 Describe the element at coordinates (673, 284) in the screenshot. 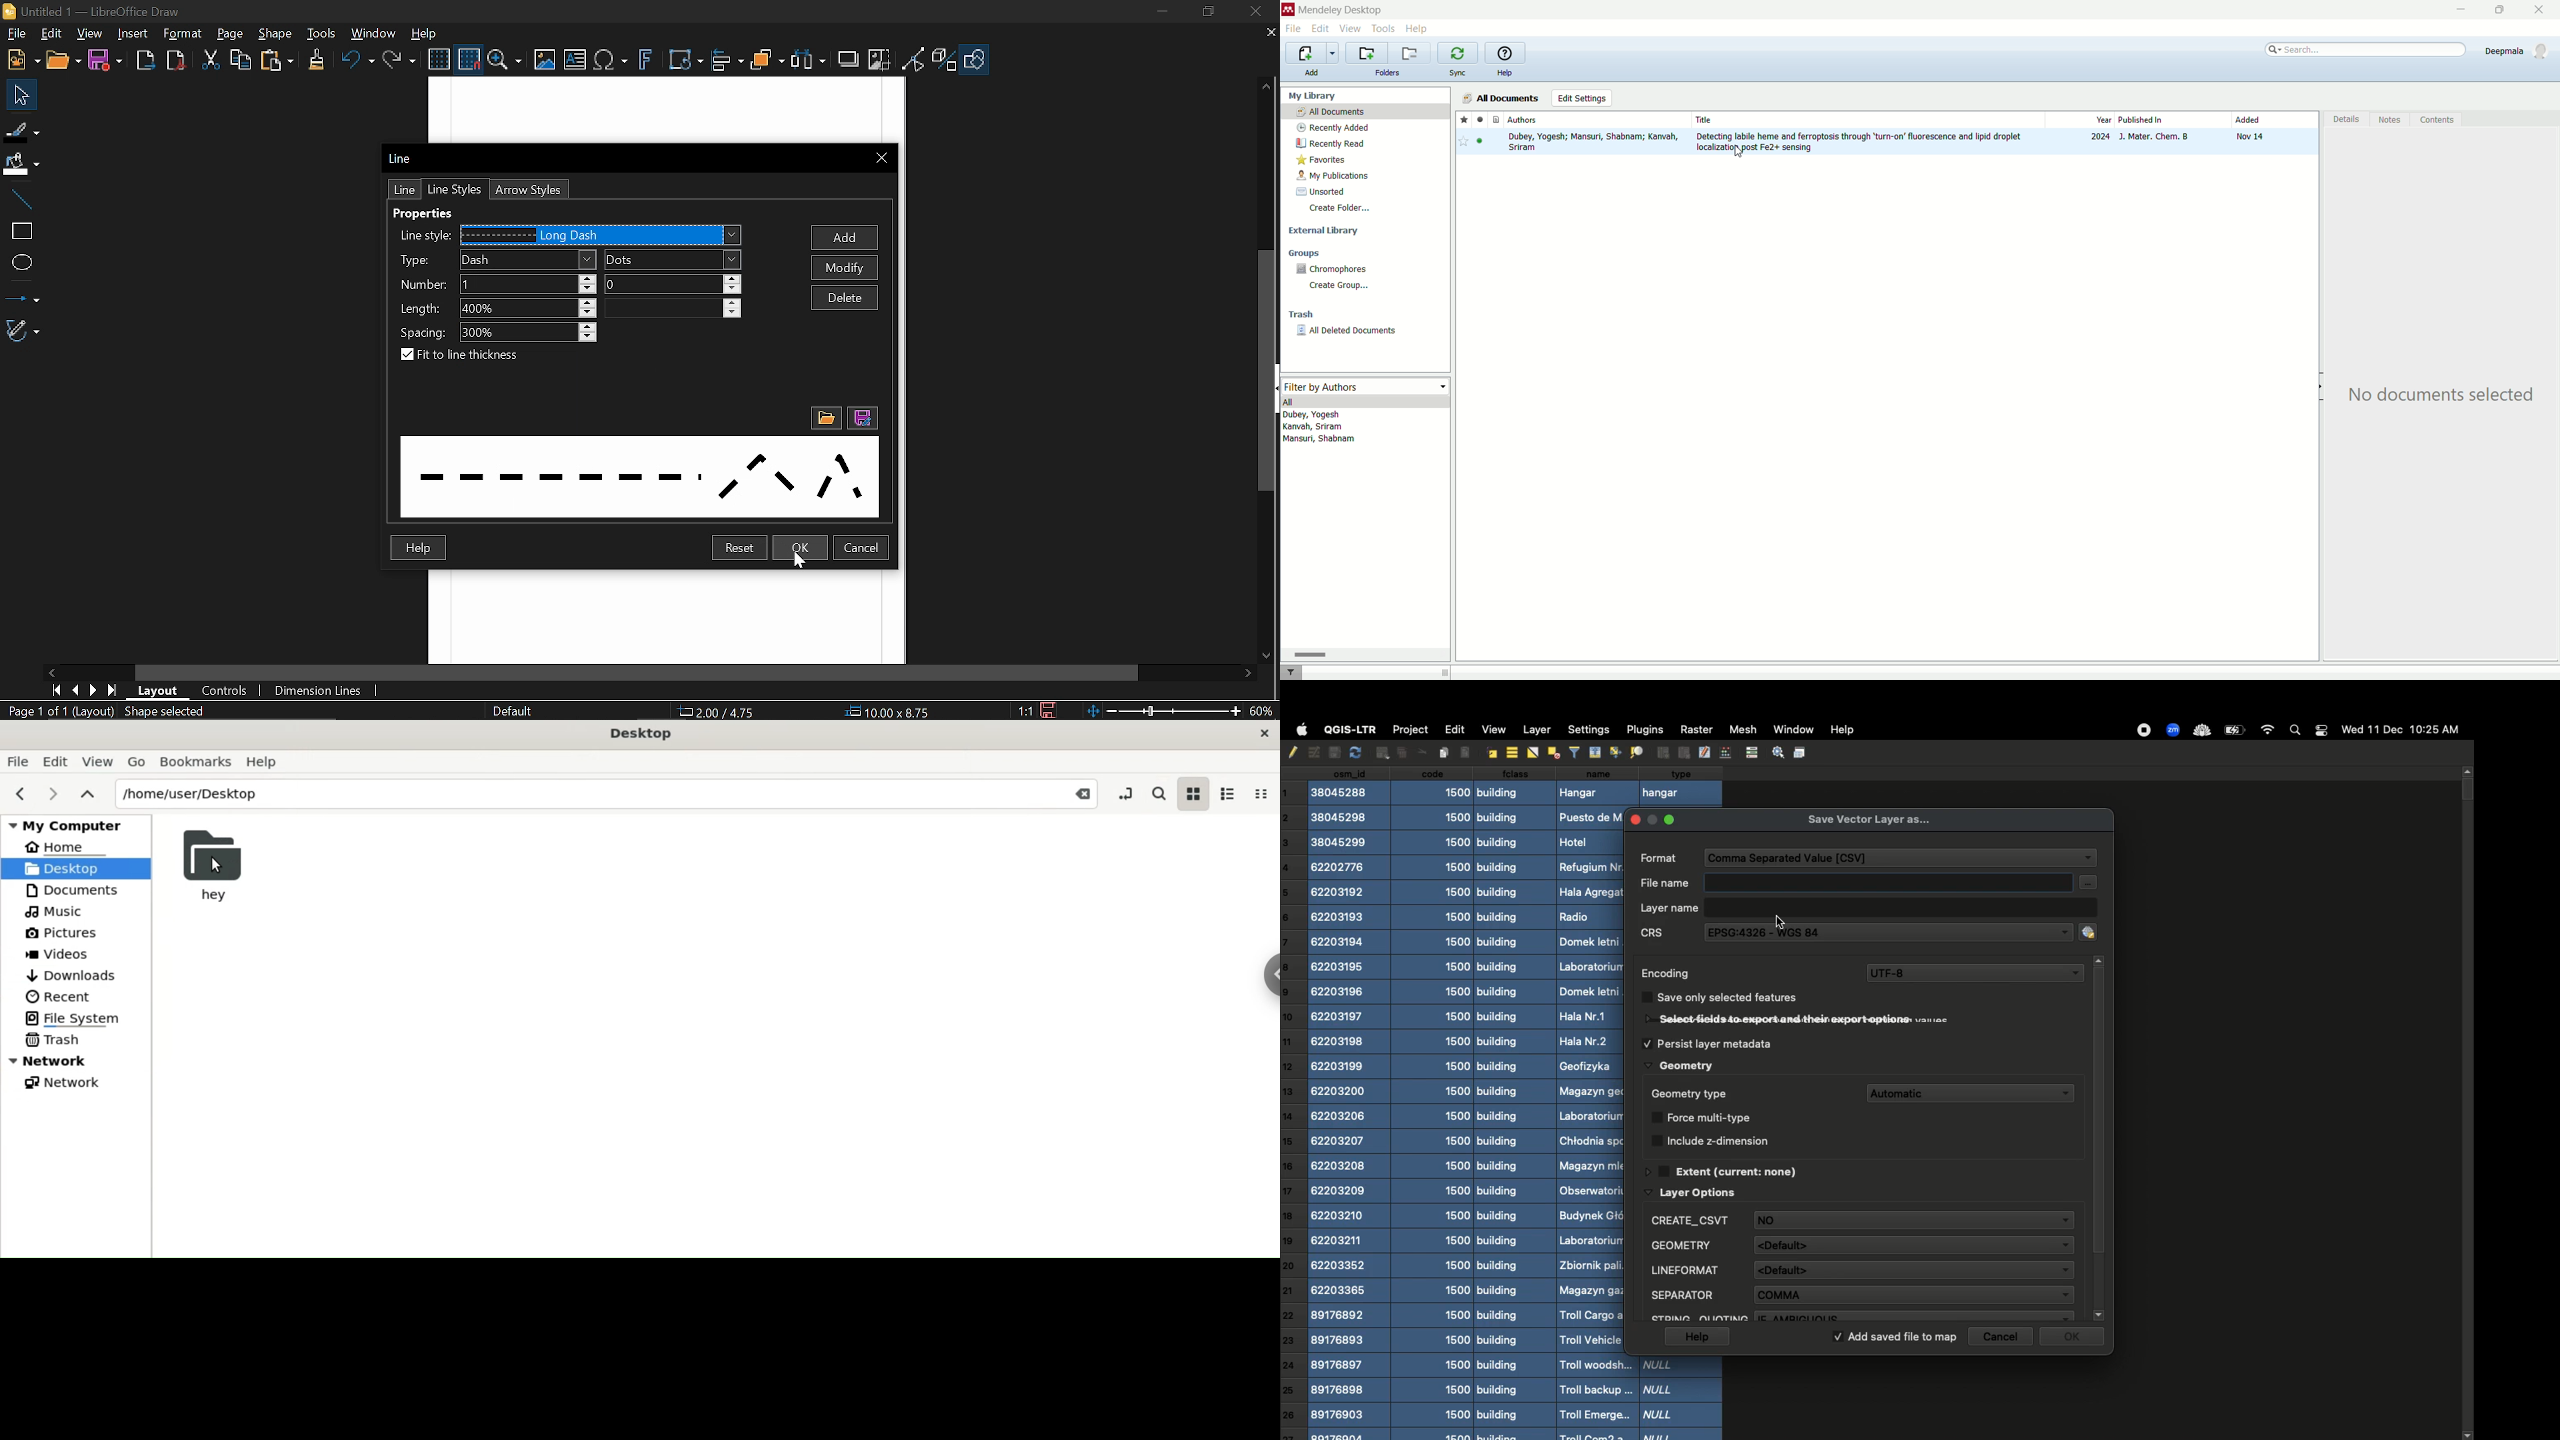

I see `Number` at that location.